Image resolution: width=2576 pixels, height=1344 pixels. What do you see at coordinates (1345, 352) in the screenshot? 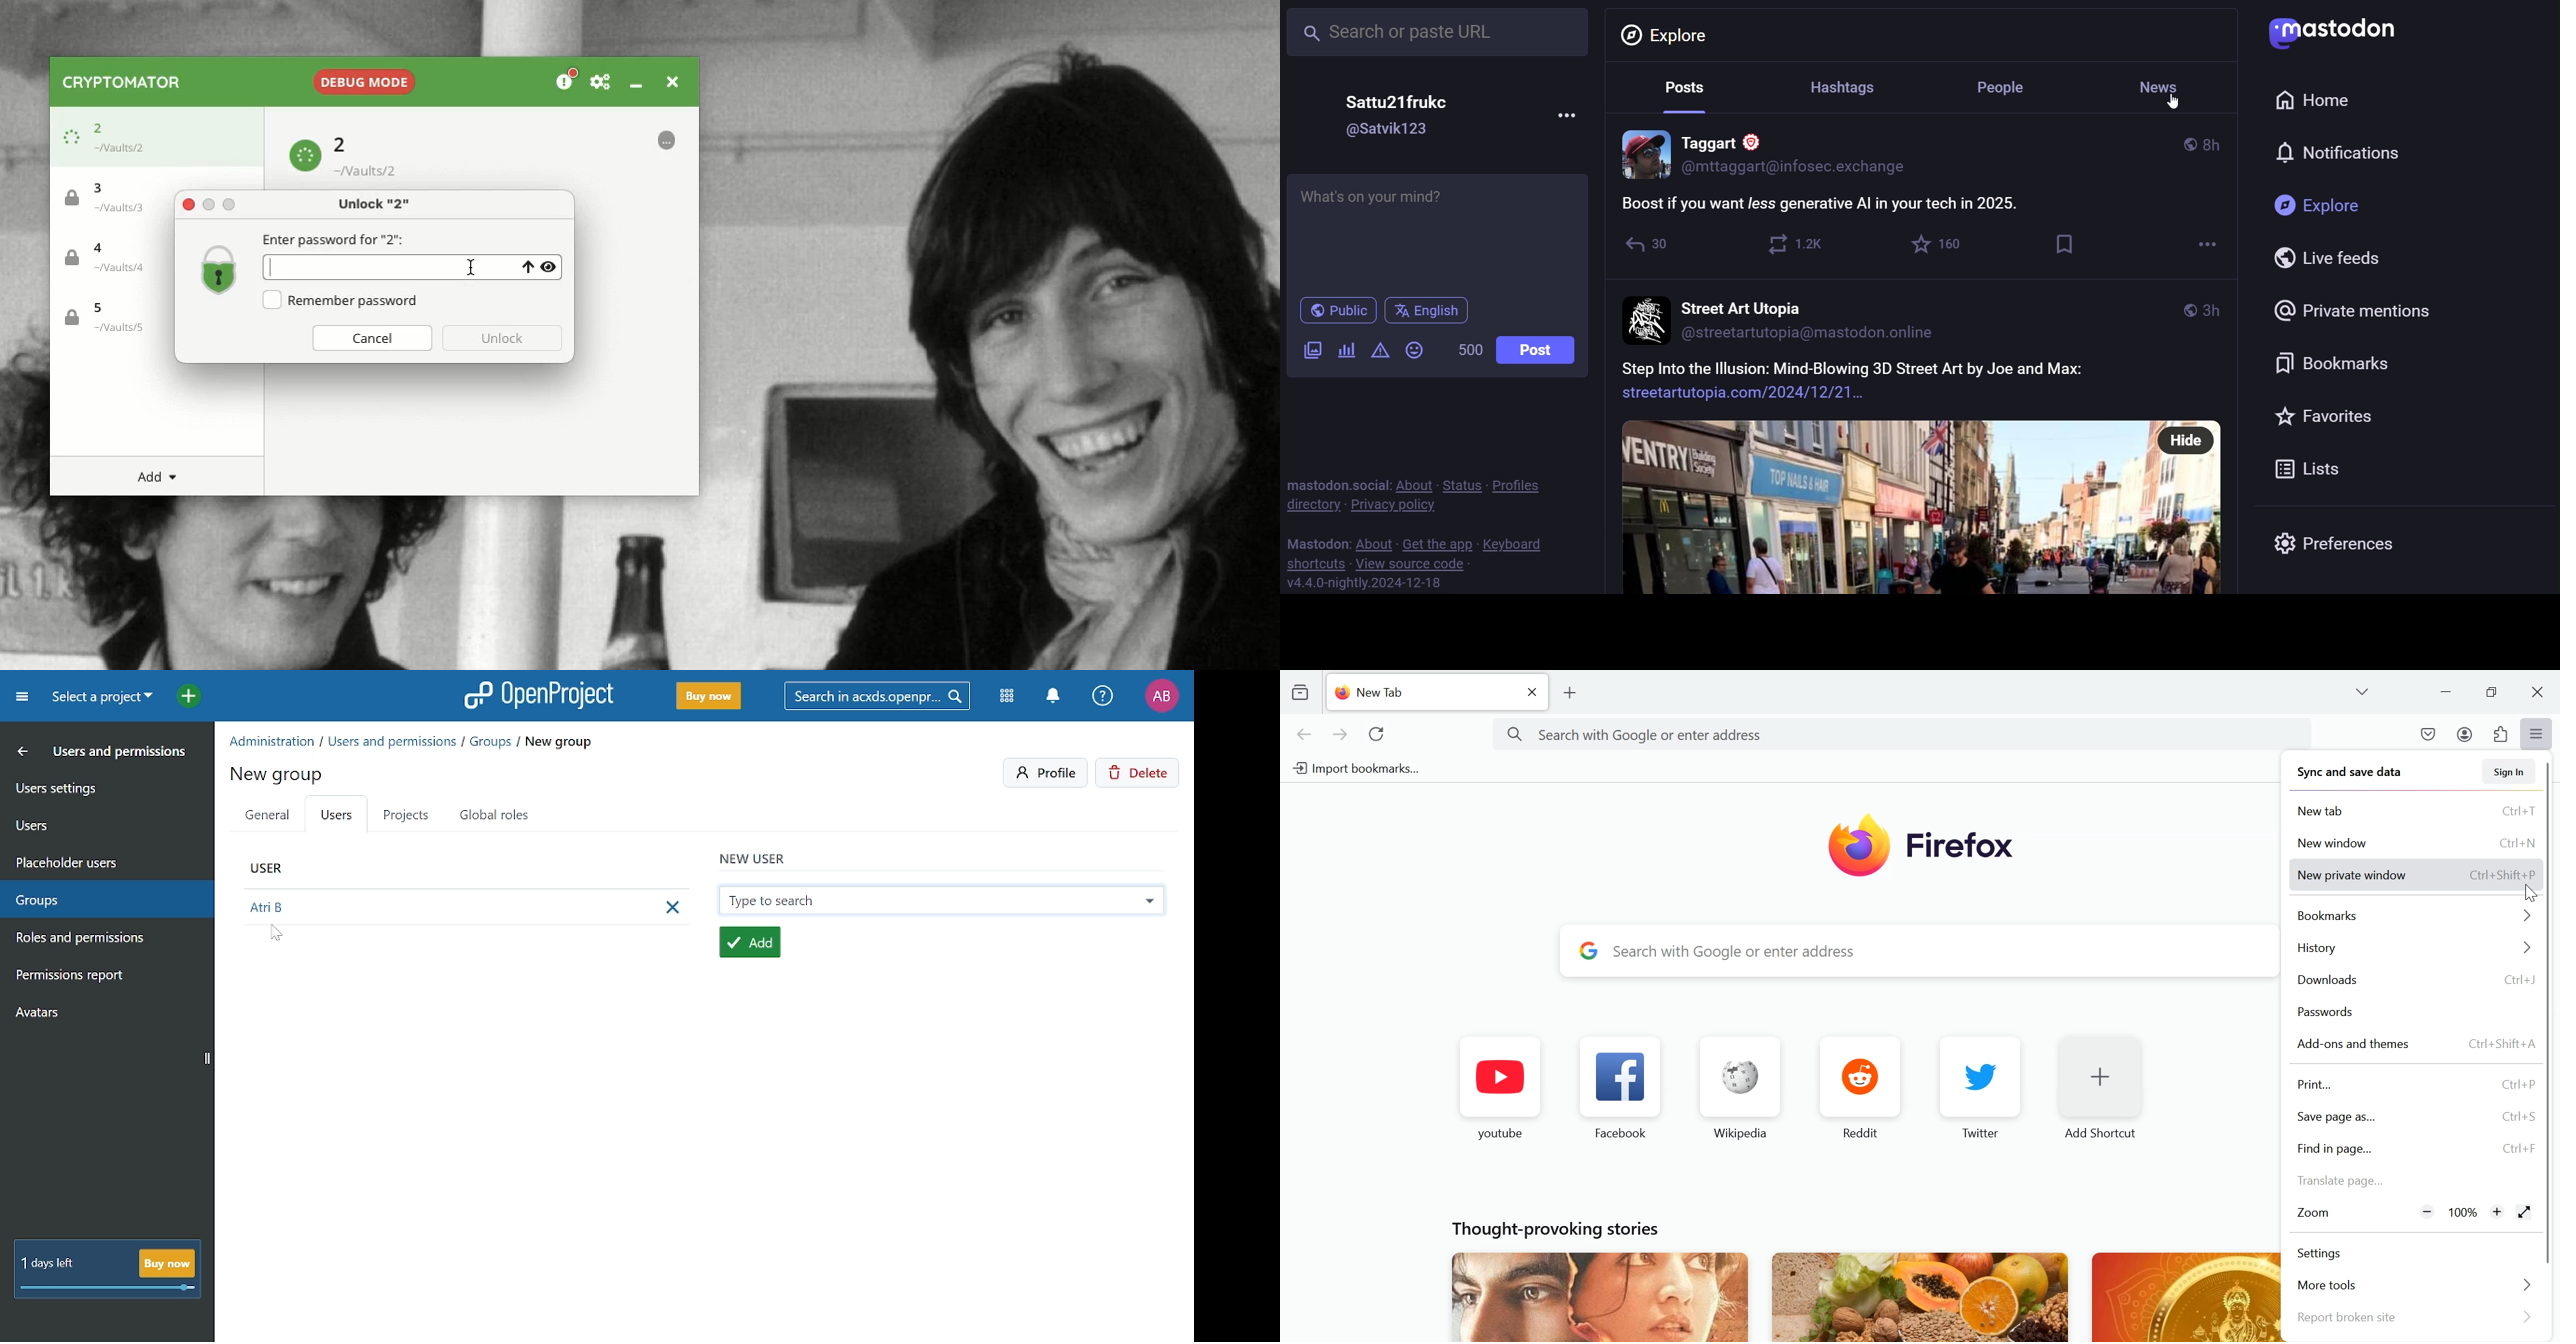
I see `poll` at bounding box center [1345, 352].